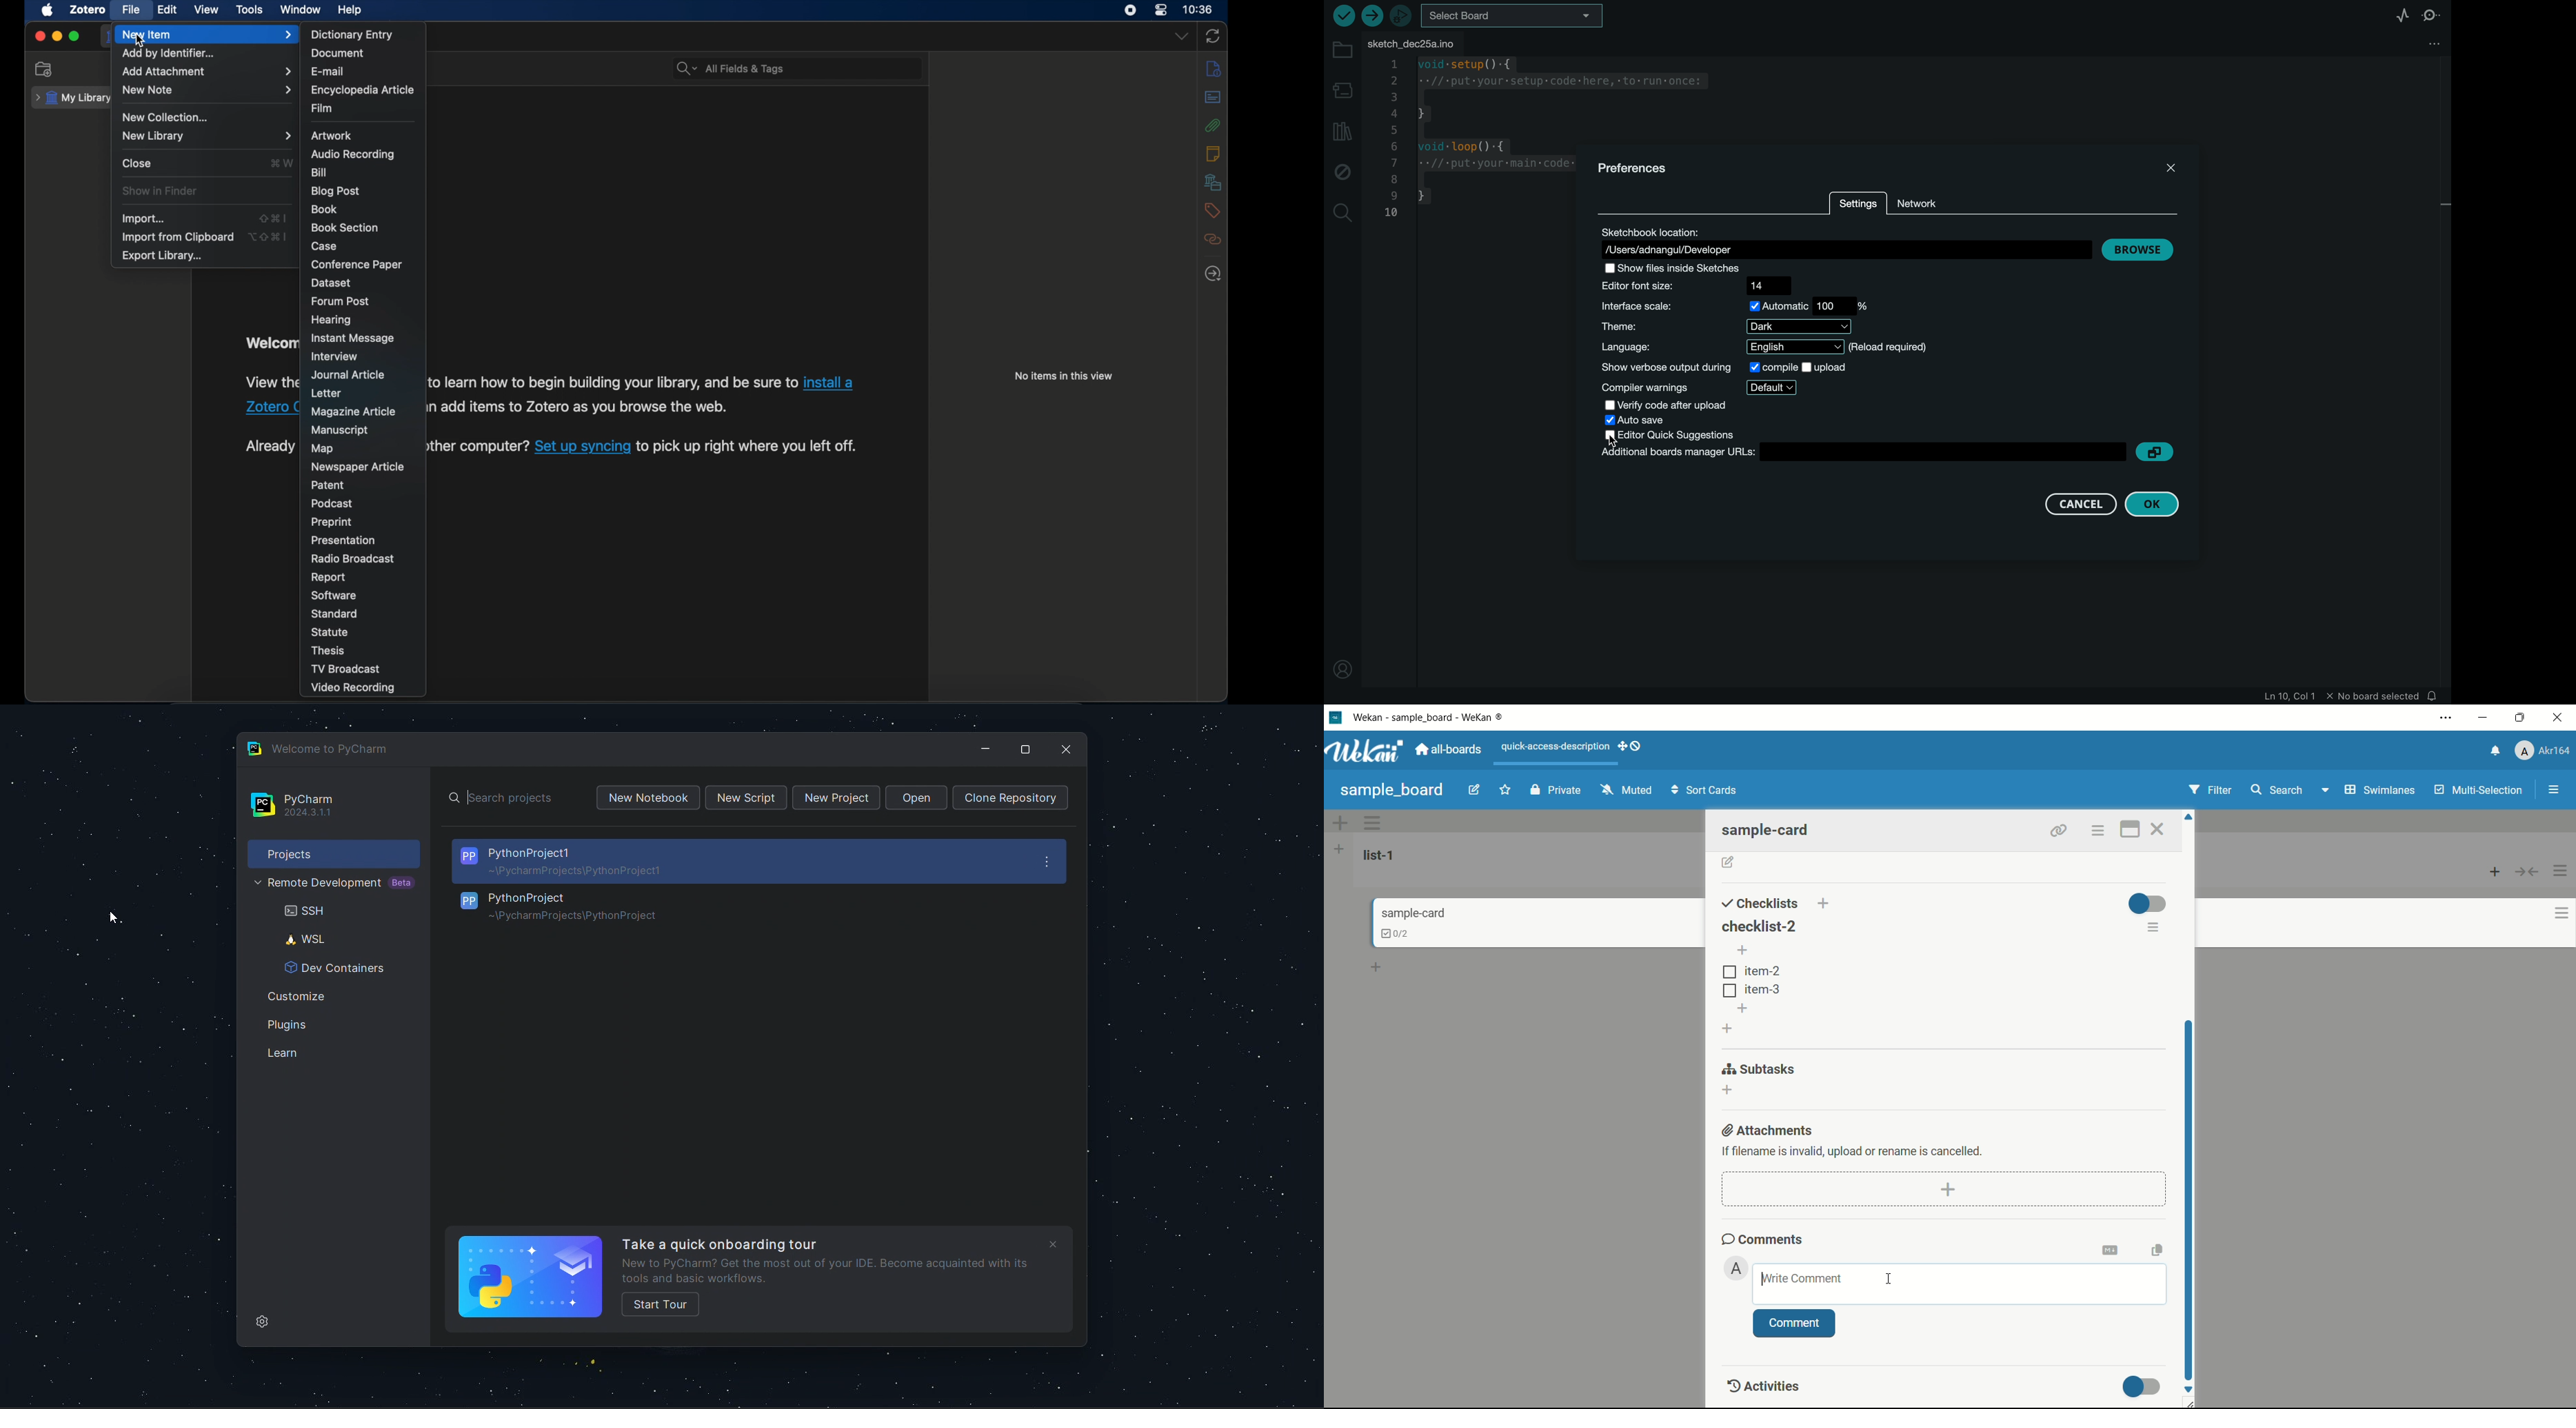  Describe the element at coordinates (350, 374) in the screenshot. I see `journal article` at that location.